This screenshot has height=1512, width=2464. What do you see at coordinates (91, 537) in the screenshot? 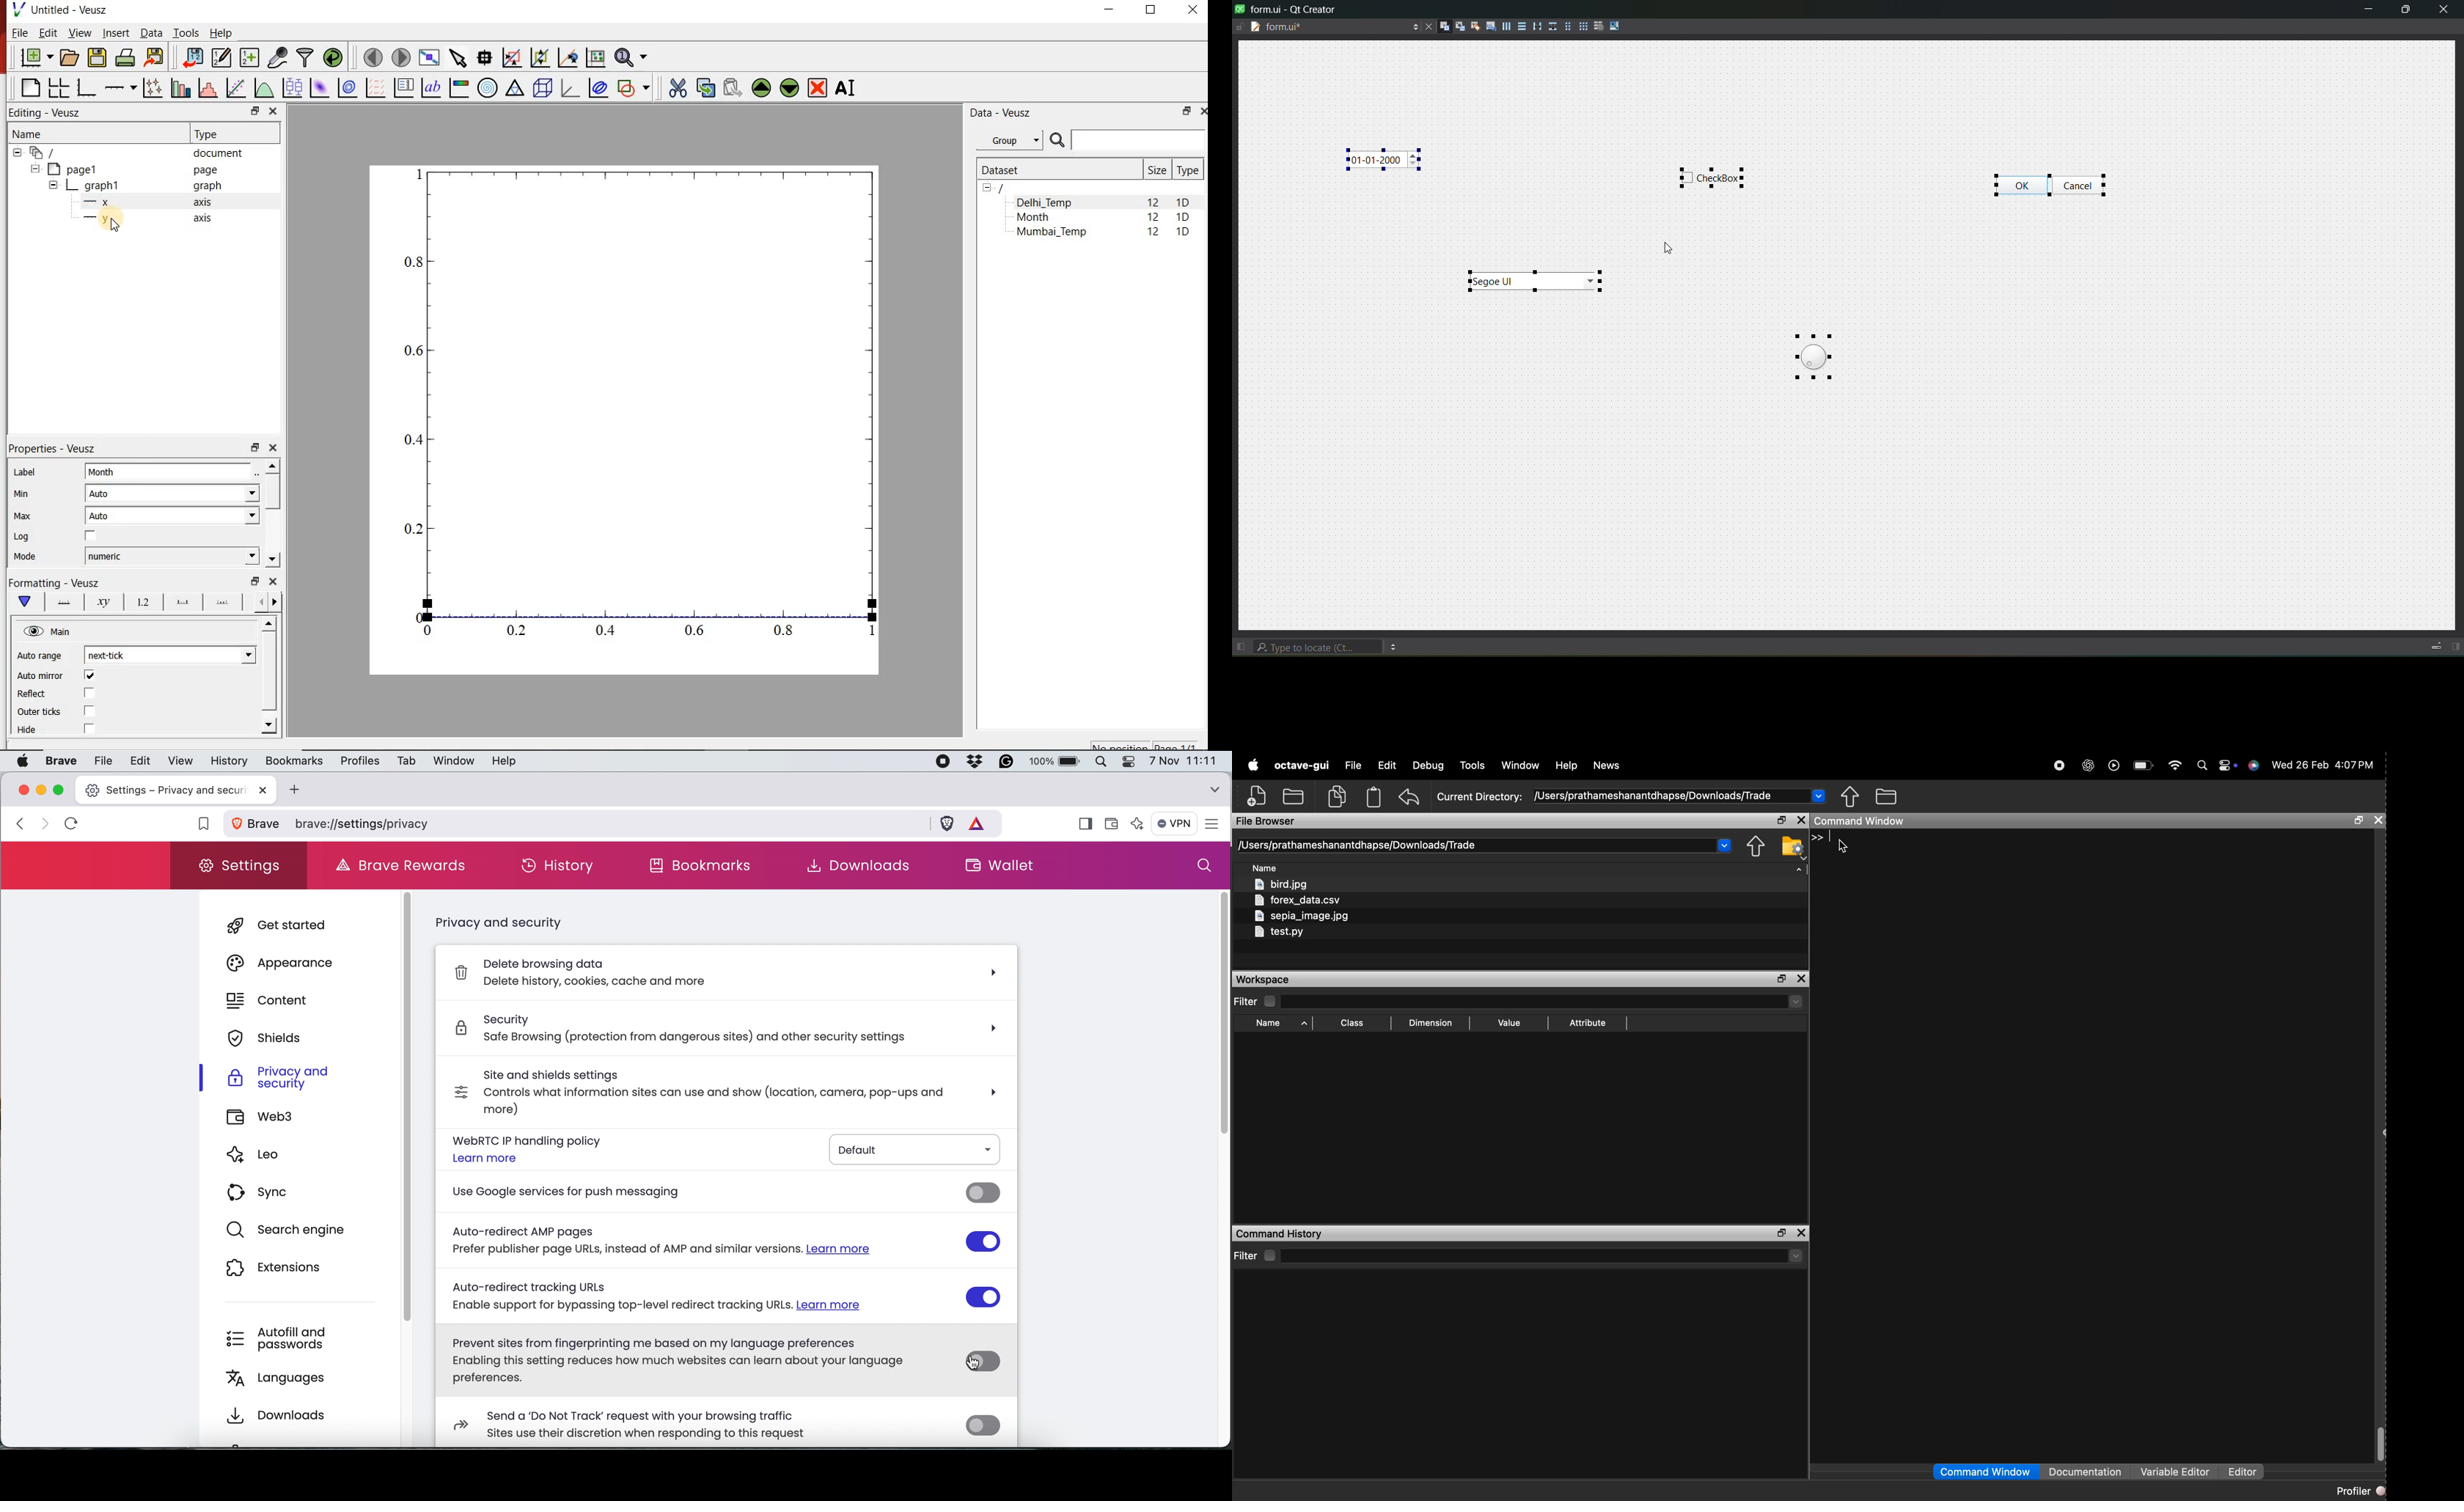
I see `check/uncheck` at bounding box center [91, 537].